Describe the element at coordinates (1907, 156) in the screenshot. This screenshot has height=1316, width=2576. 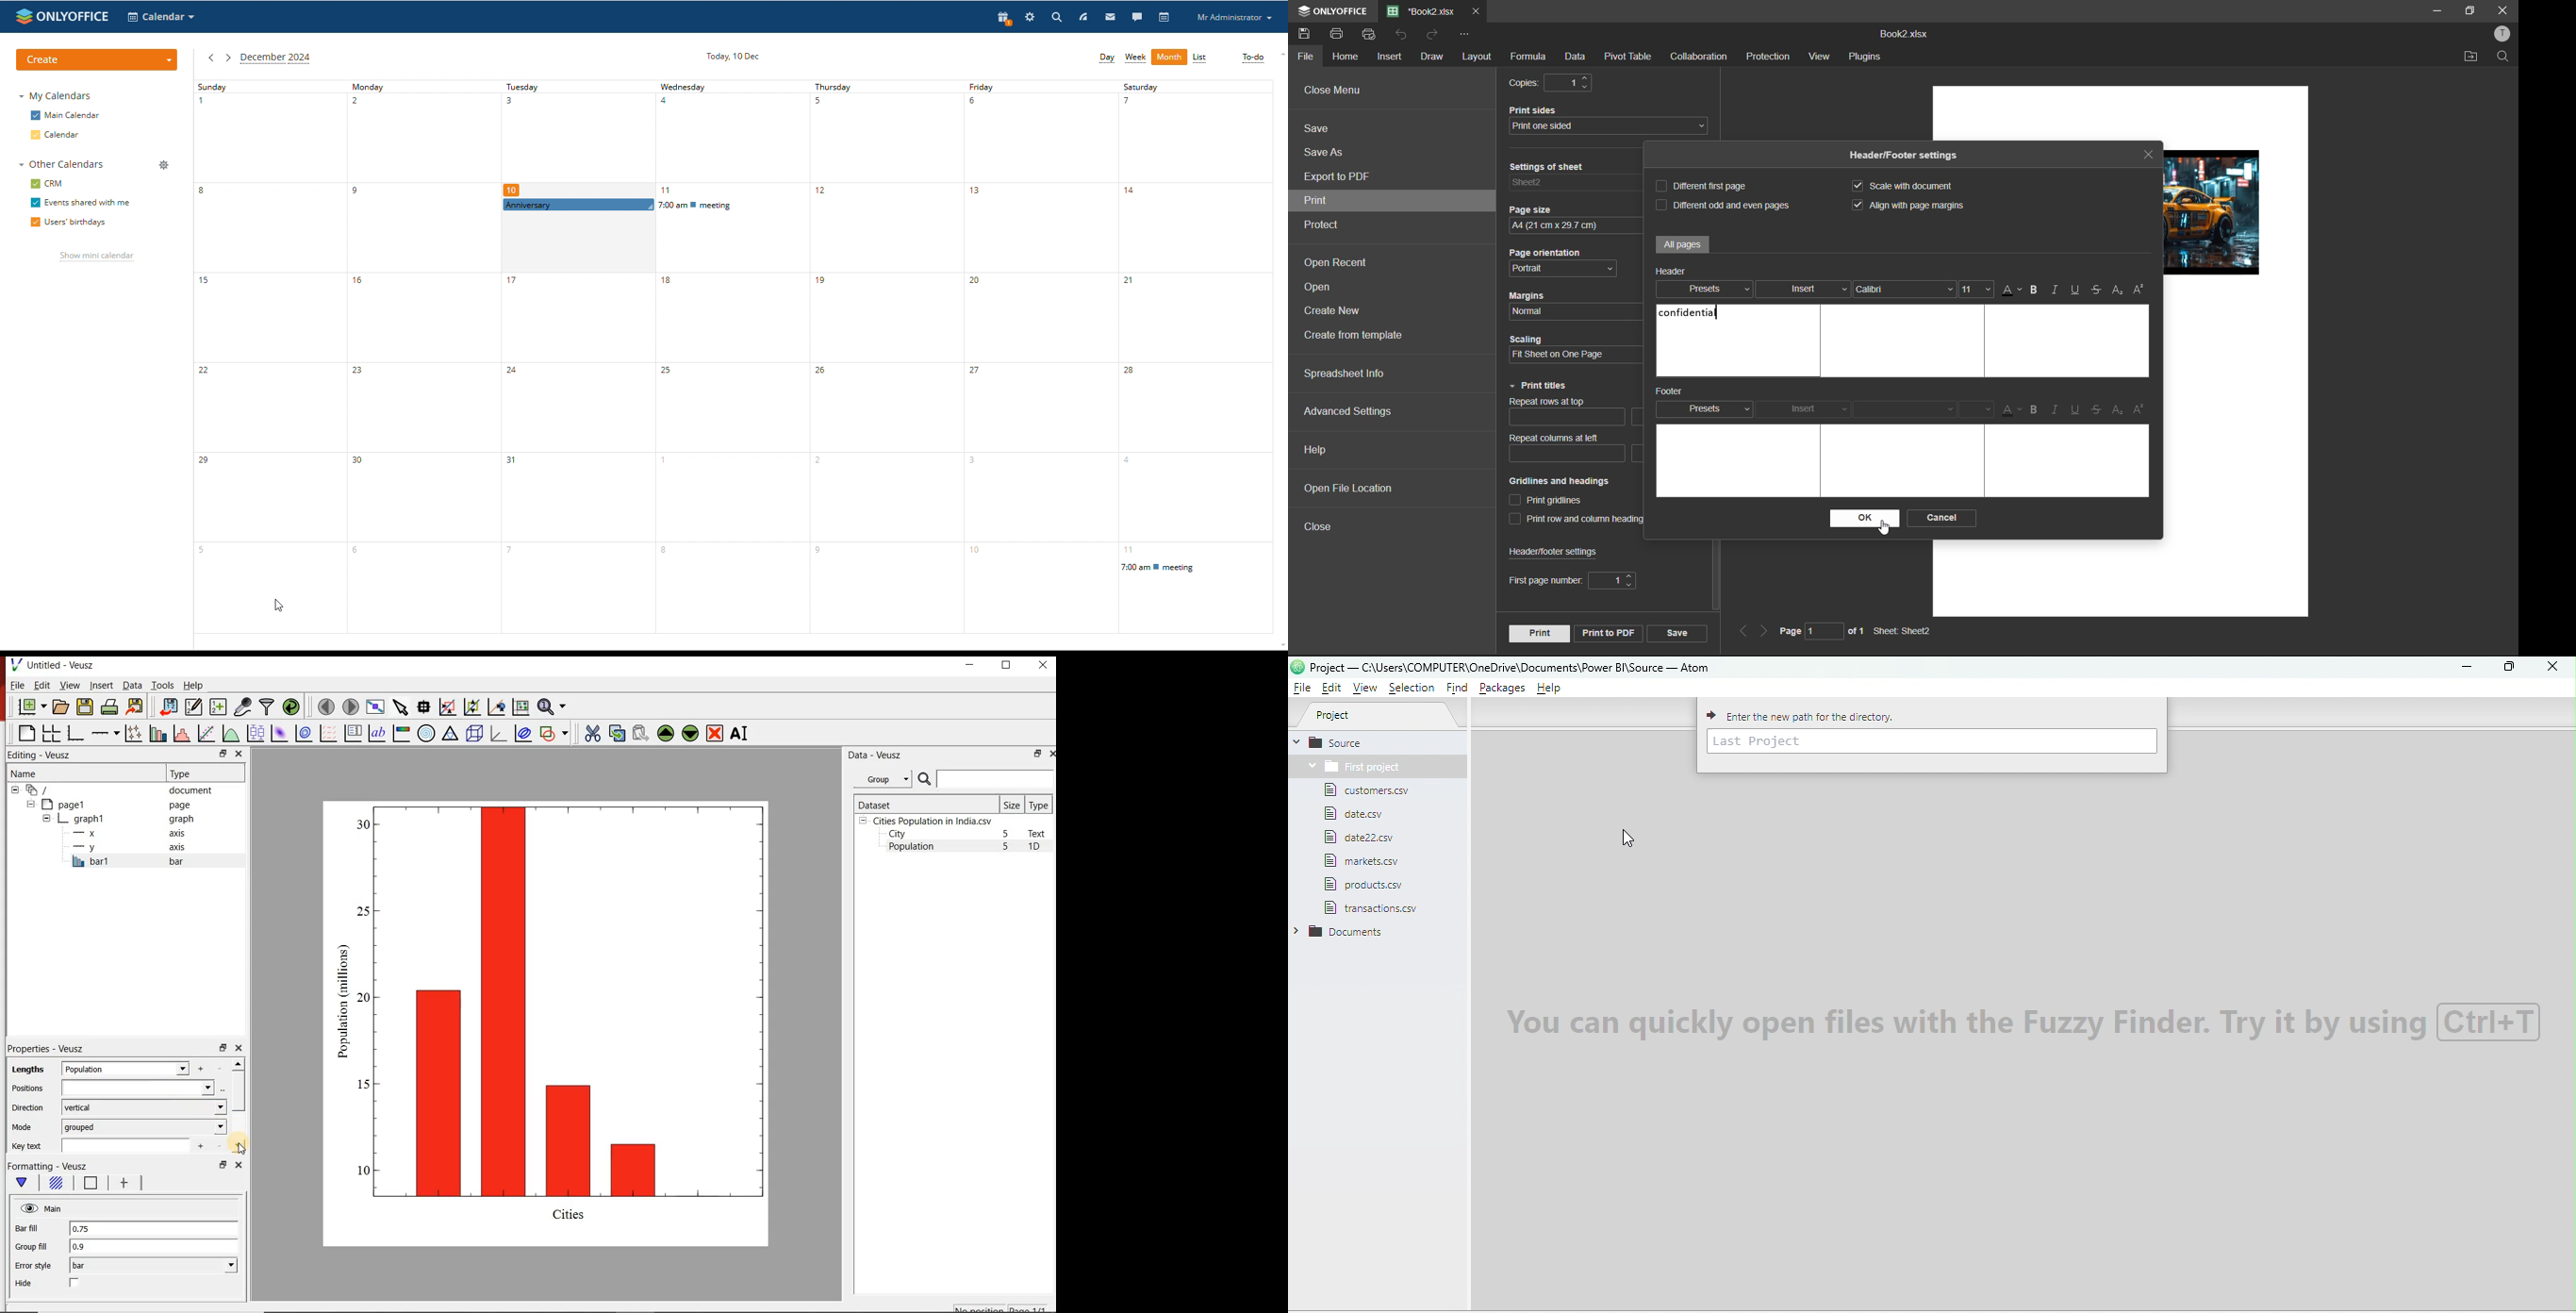
I see `header/footer settings` at that location.